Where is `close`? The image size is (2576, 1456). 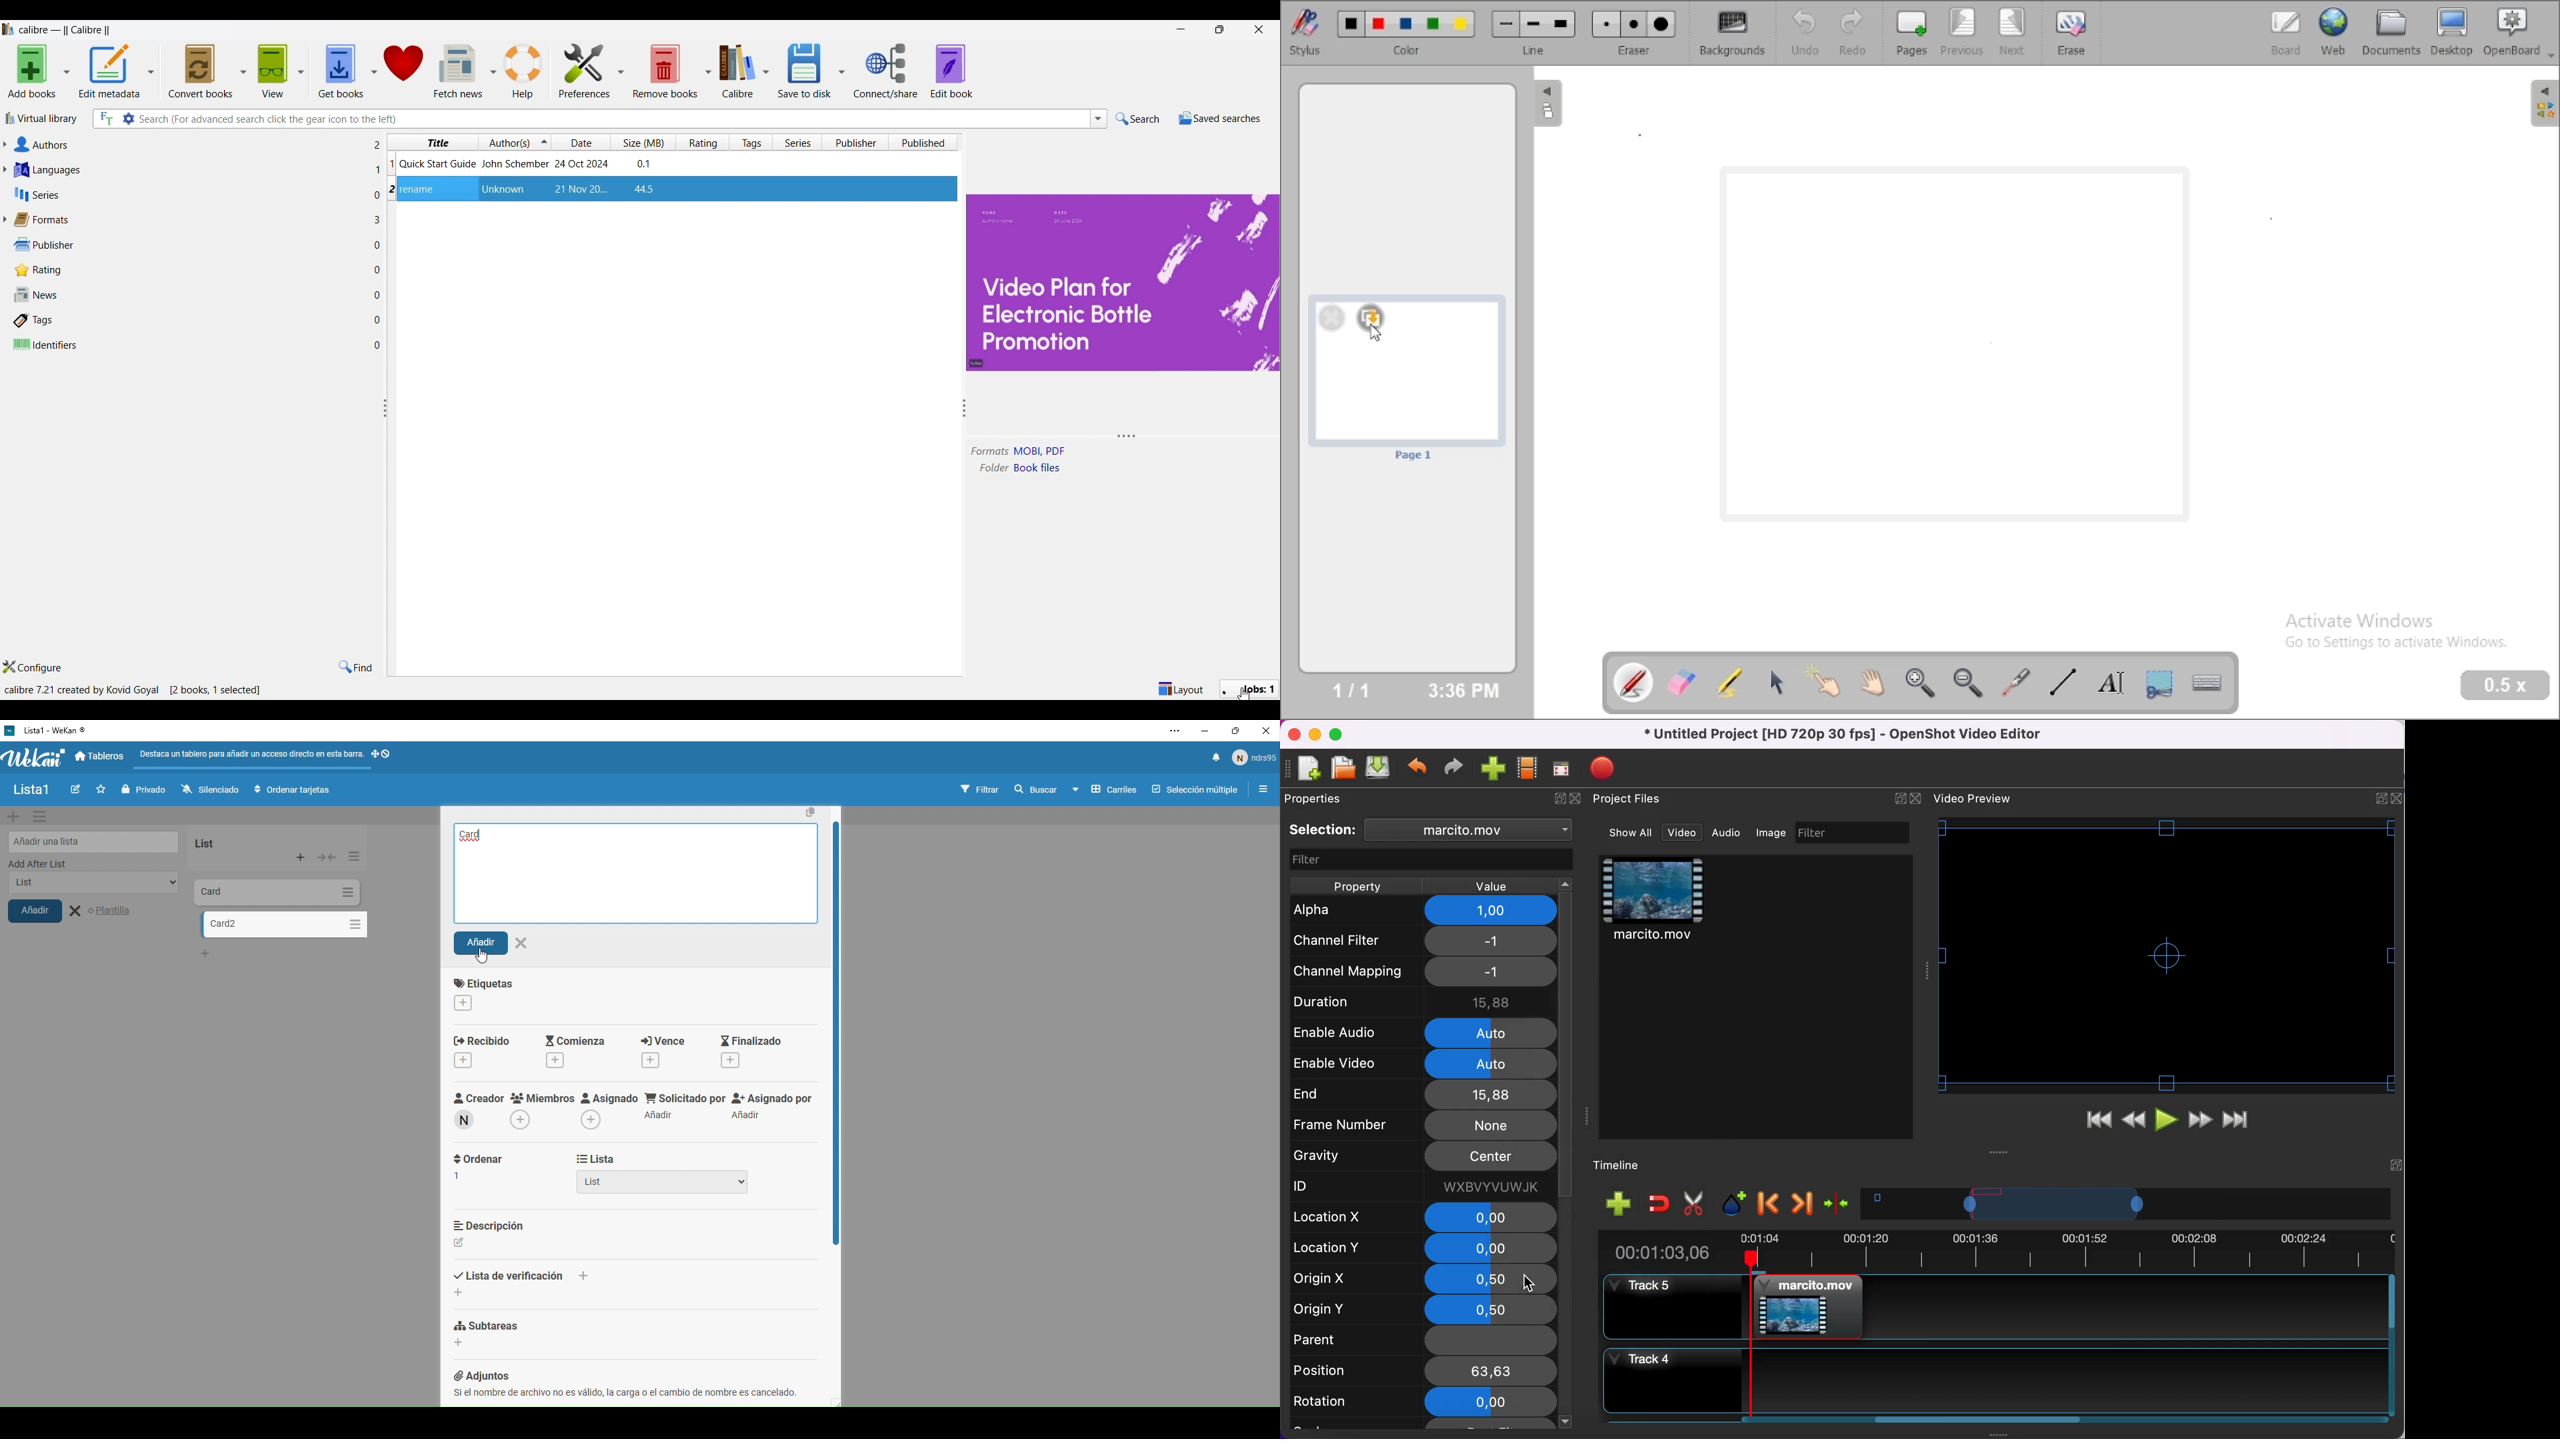
close is located at coordinates (1267, 730).